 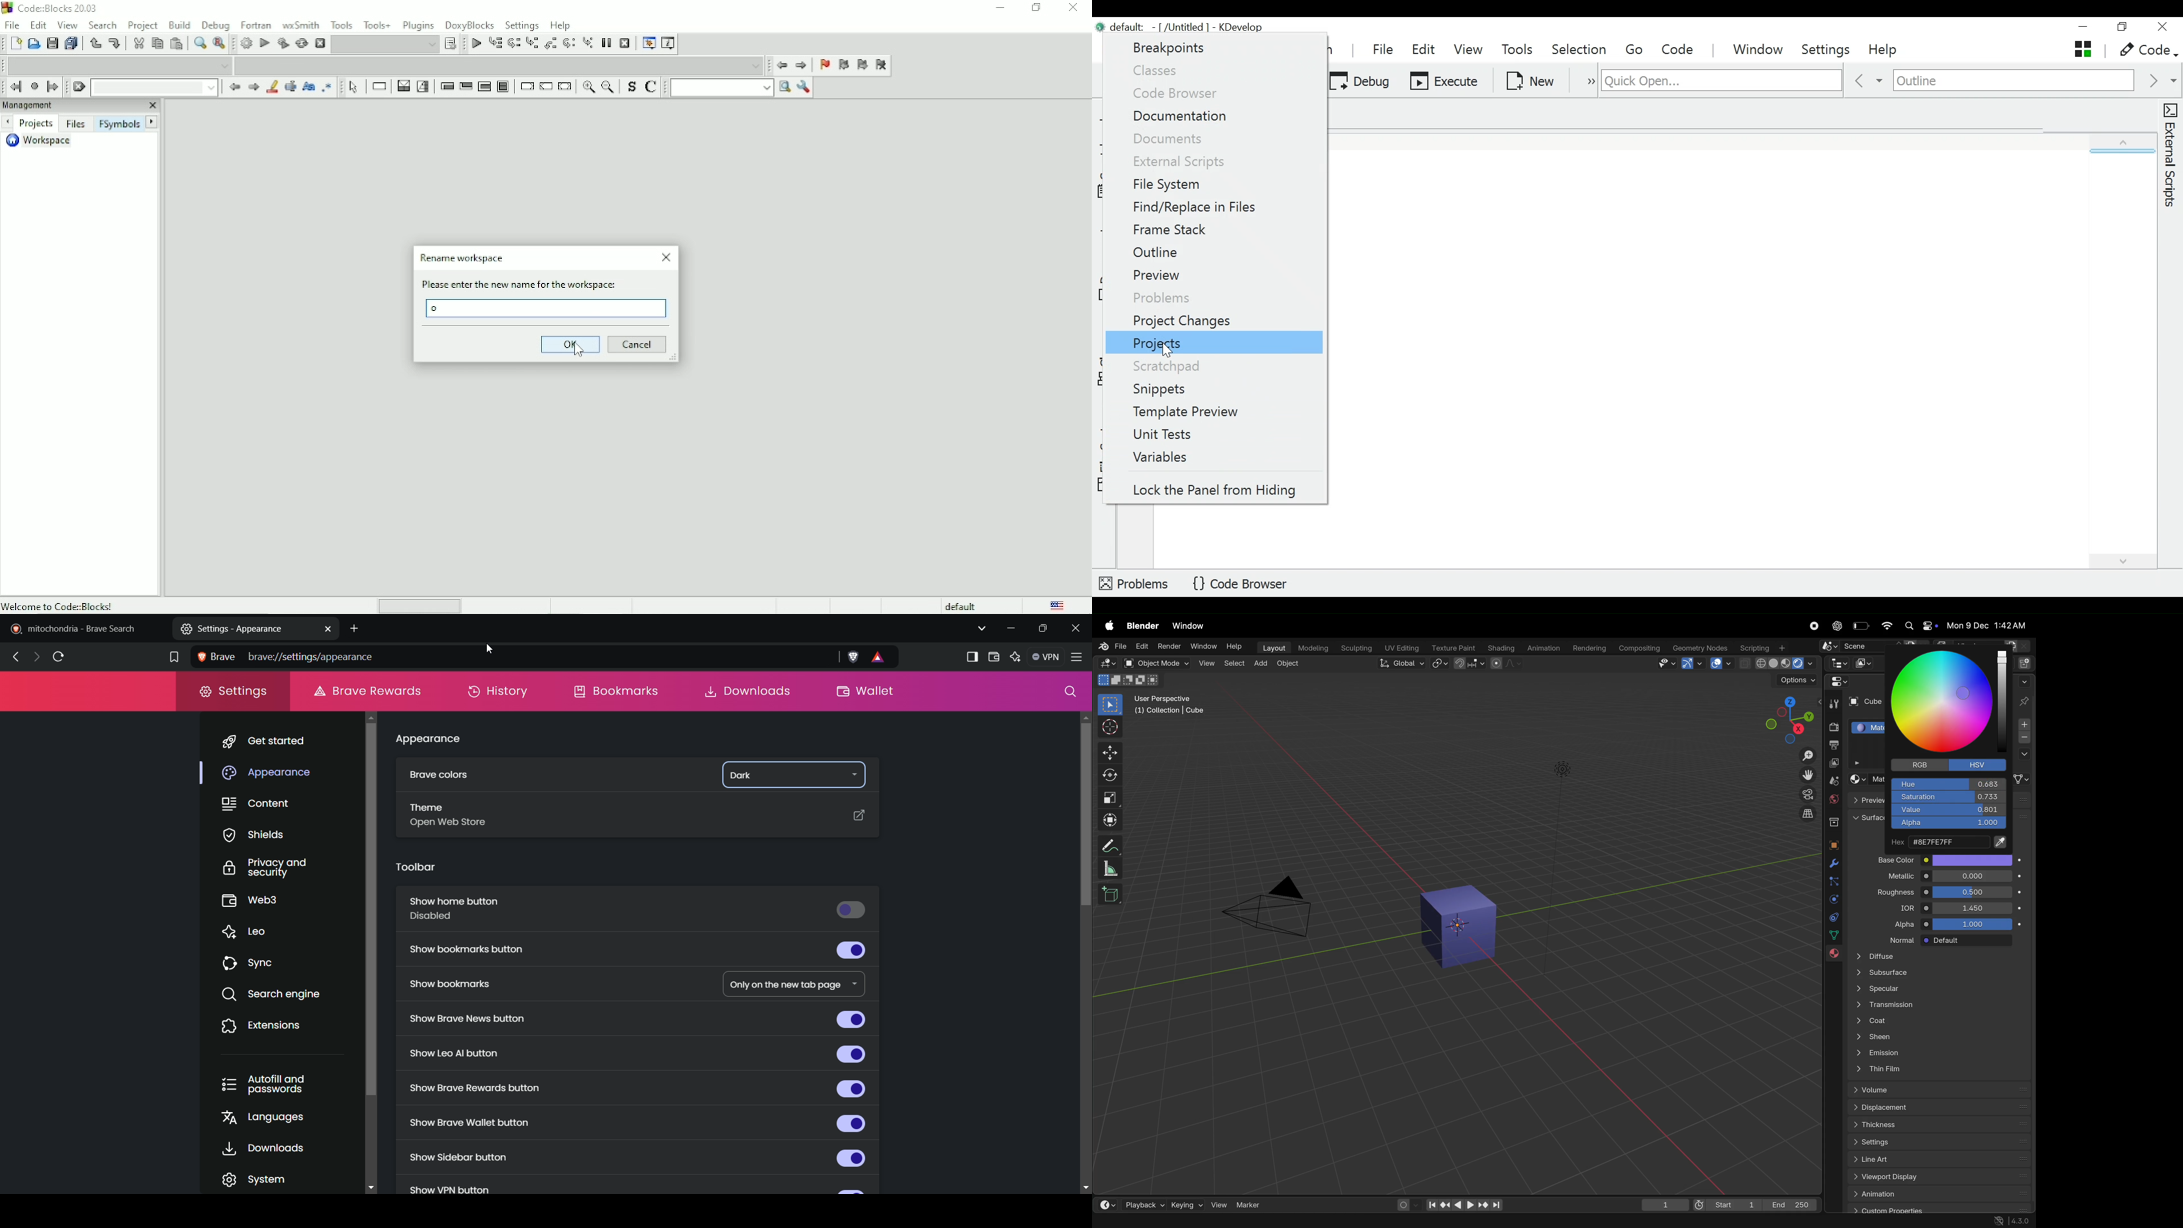 What do you see at coordinates (256, 24) in the screenshot?
I see `Fortran` at bounding box center [256, 24].